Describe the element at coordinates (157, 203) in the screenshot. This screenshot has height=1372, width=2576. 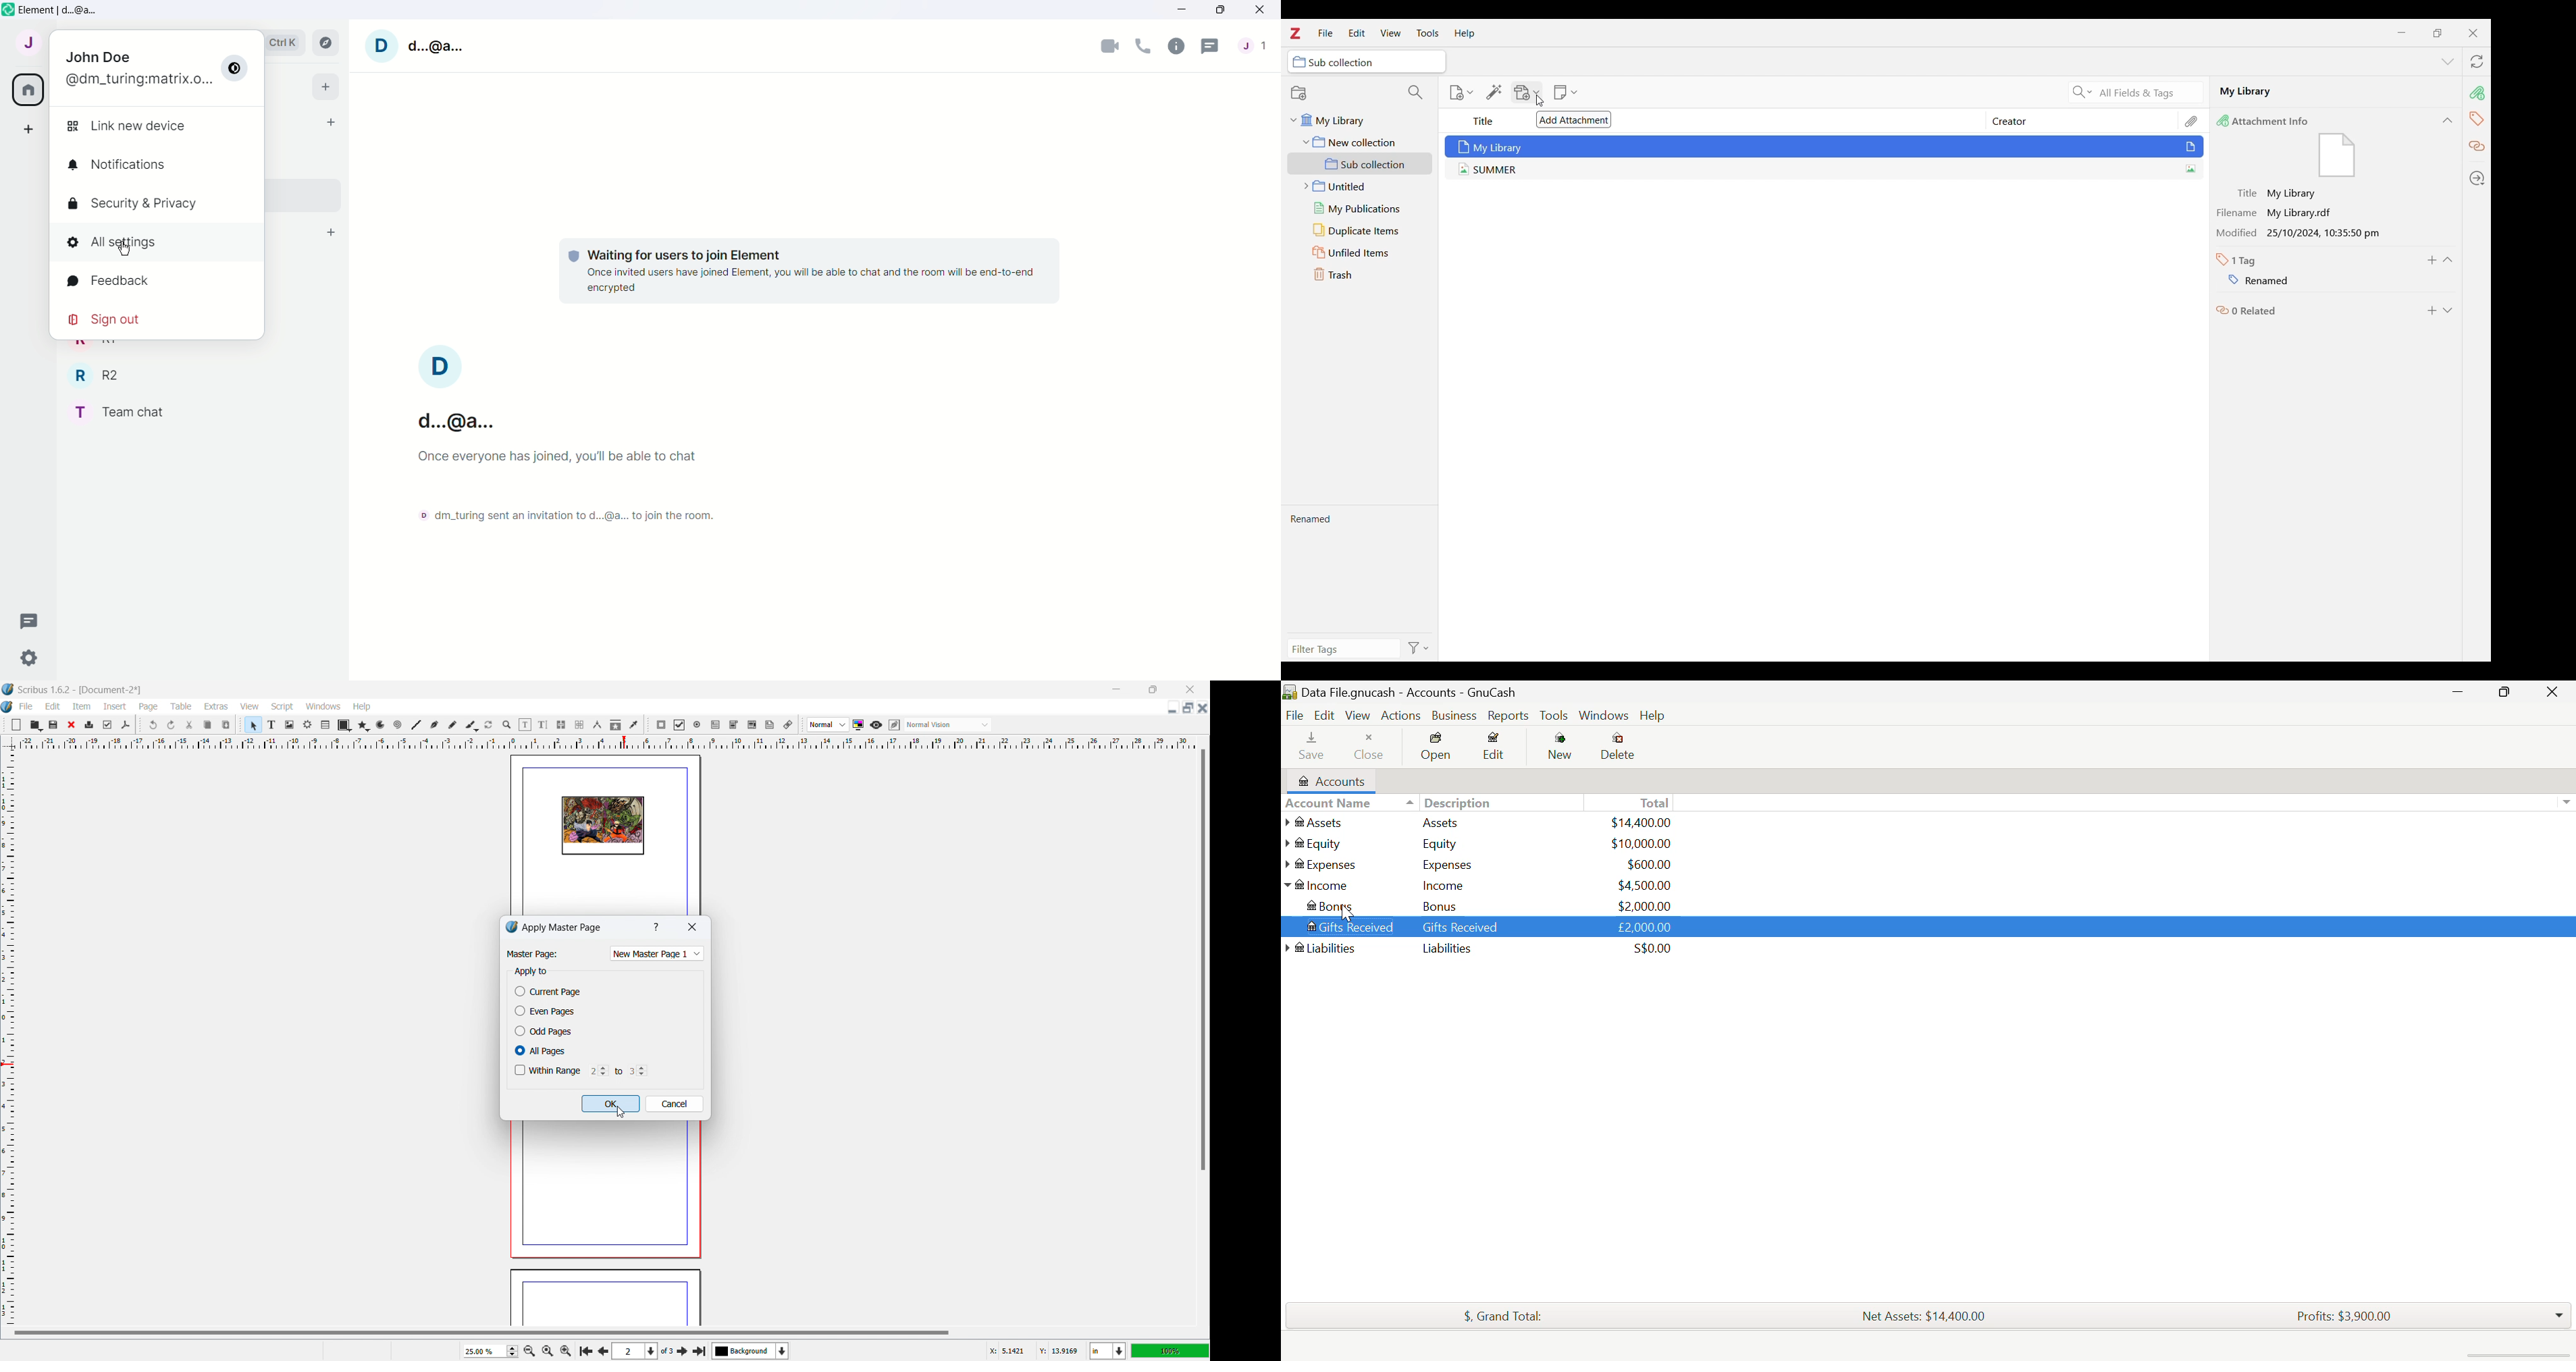
I see `Security & Privacy` at that location.